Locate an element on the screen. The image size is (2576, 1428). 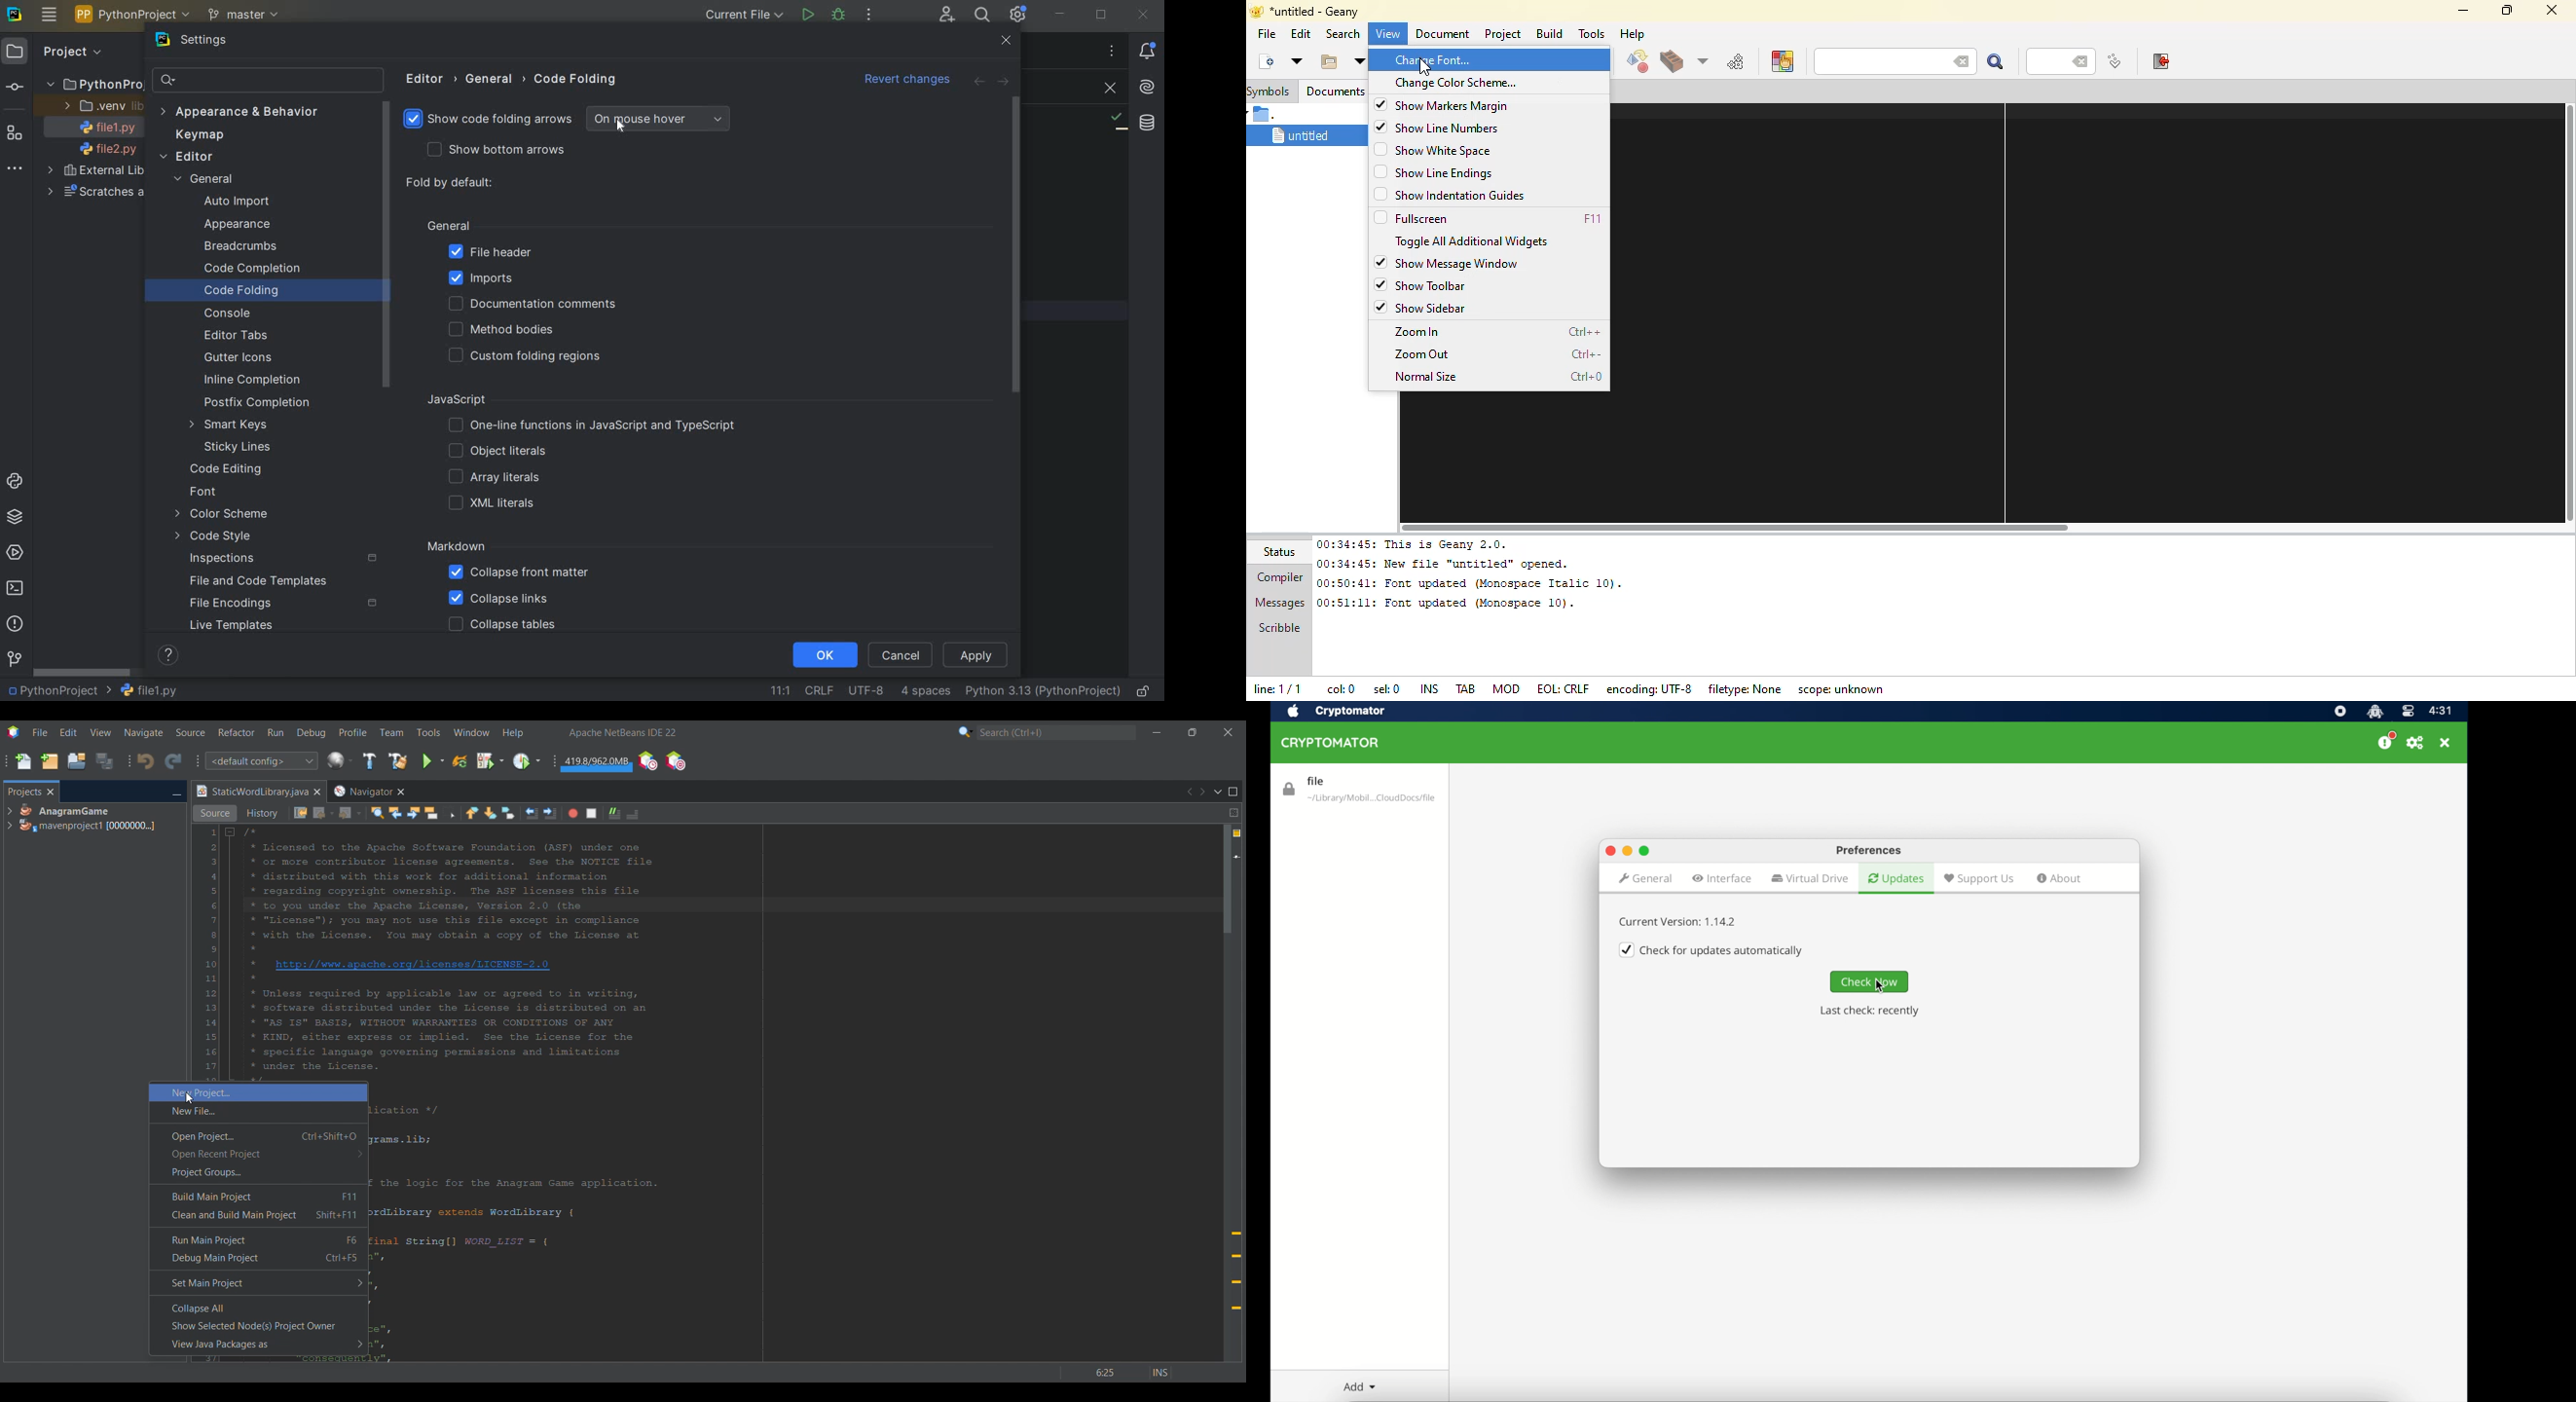
Shift line left is located at coordinates (532, 813).